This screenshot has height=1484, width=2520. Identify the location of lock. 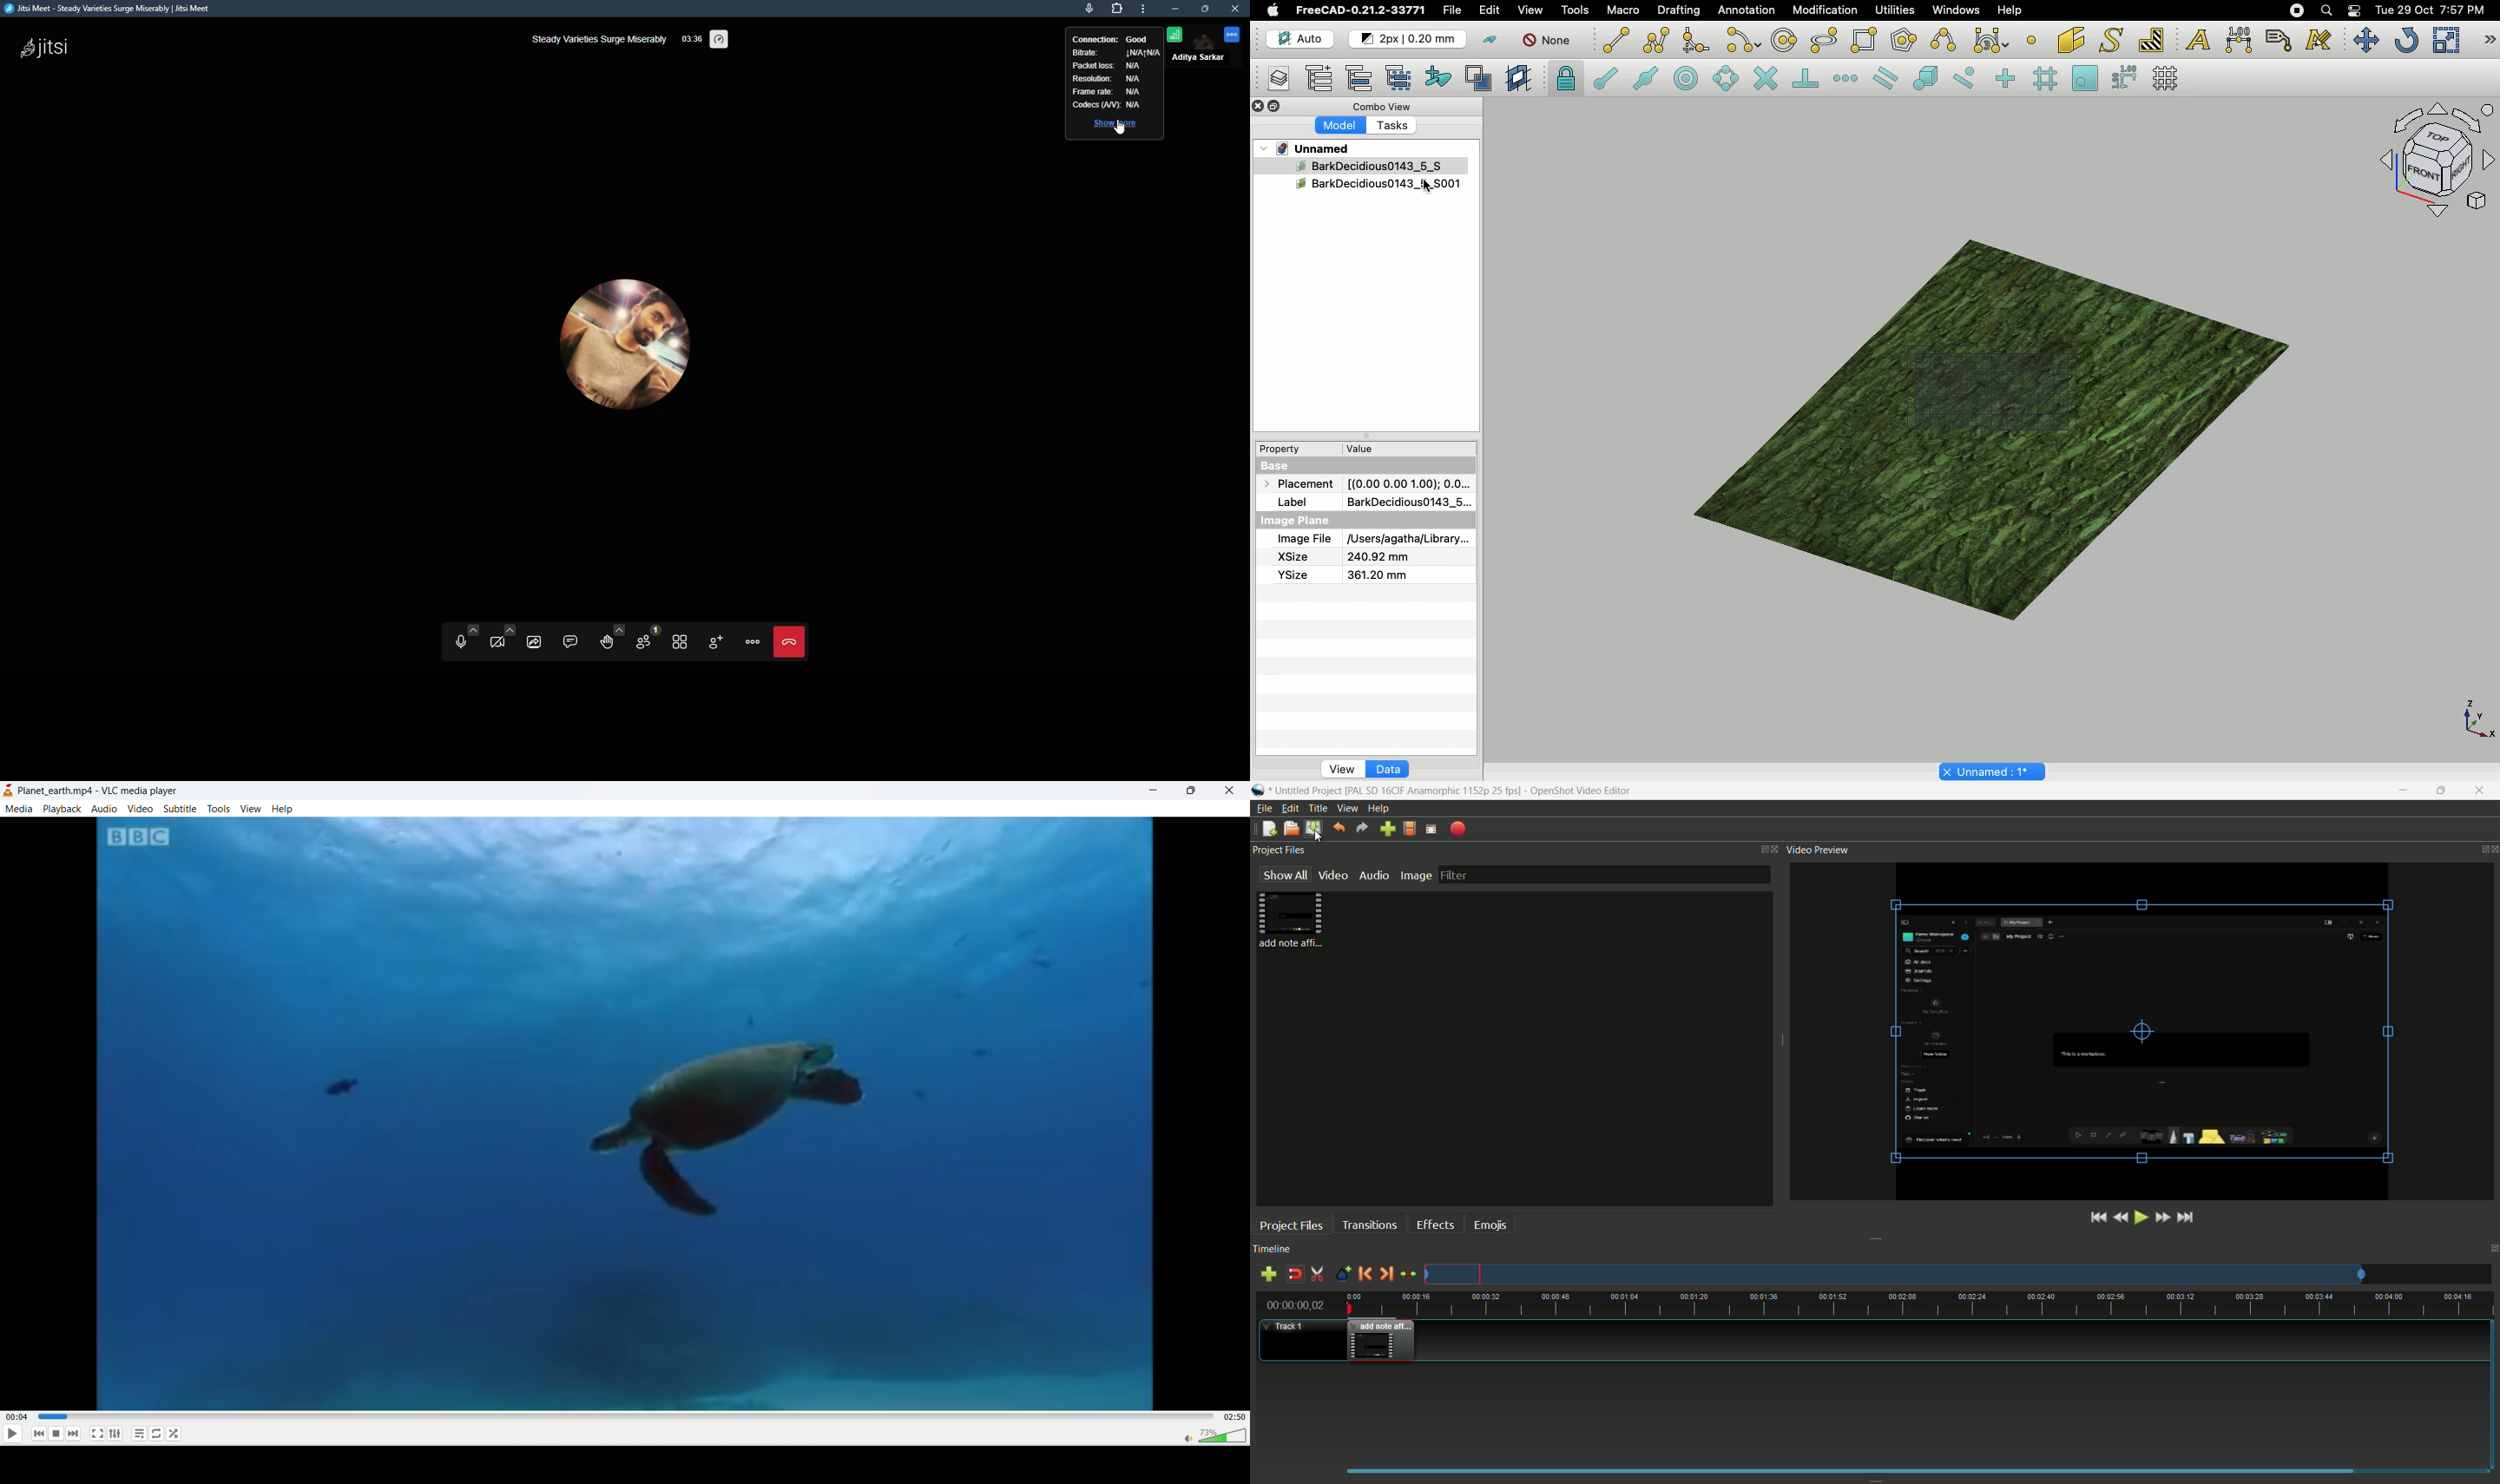
(1567, 81).